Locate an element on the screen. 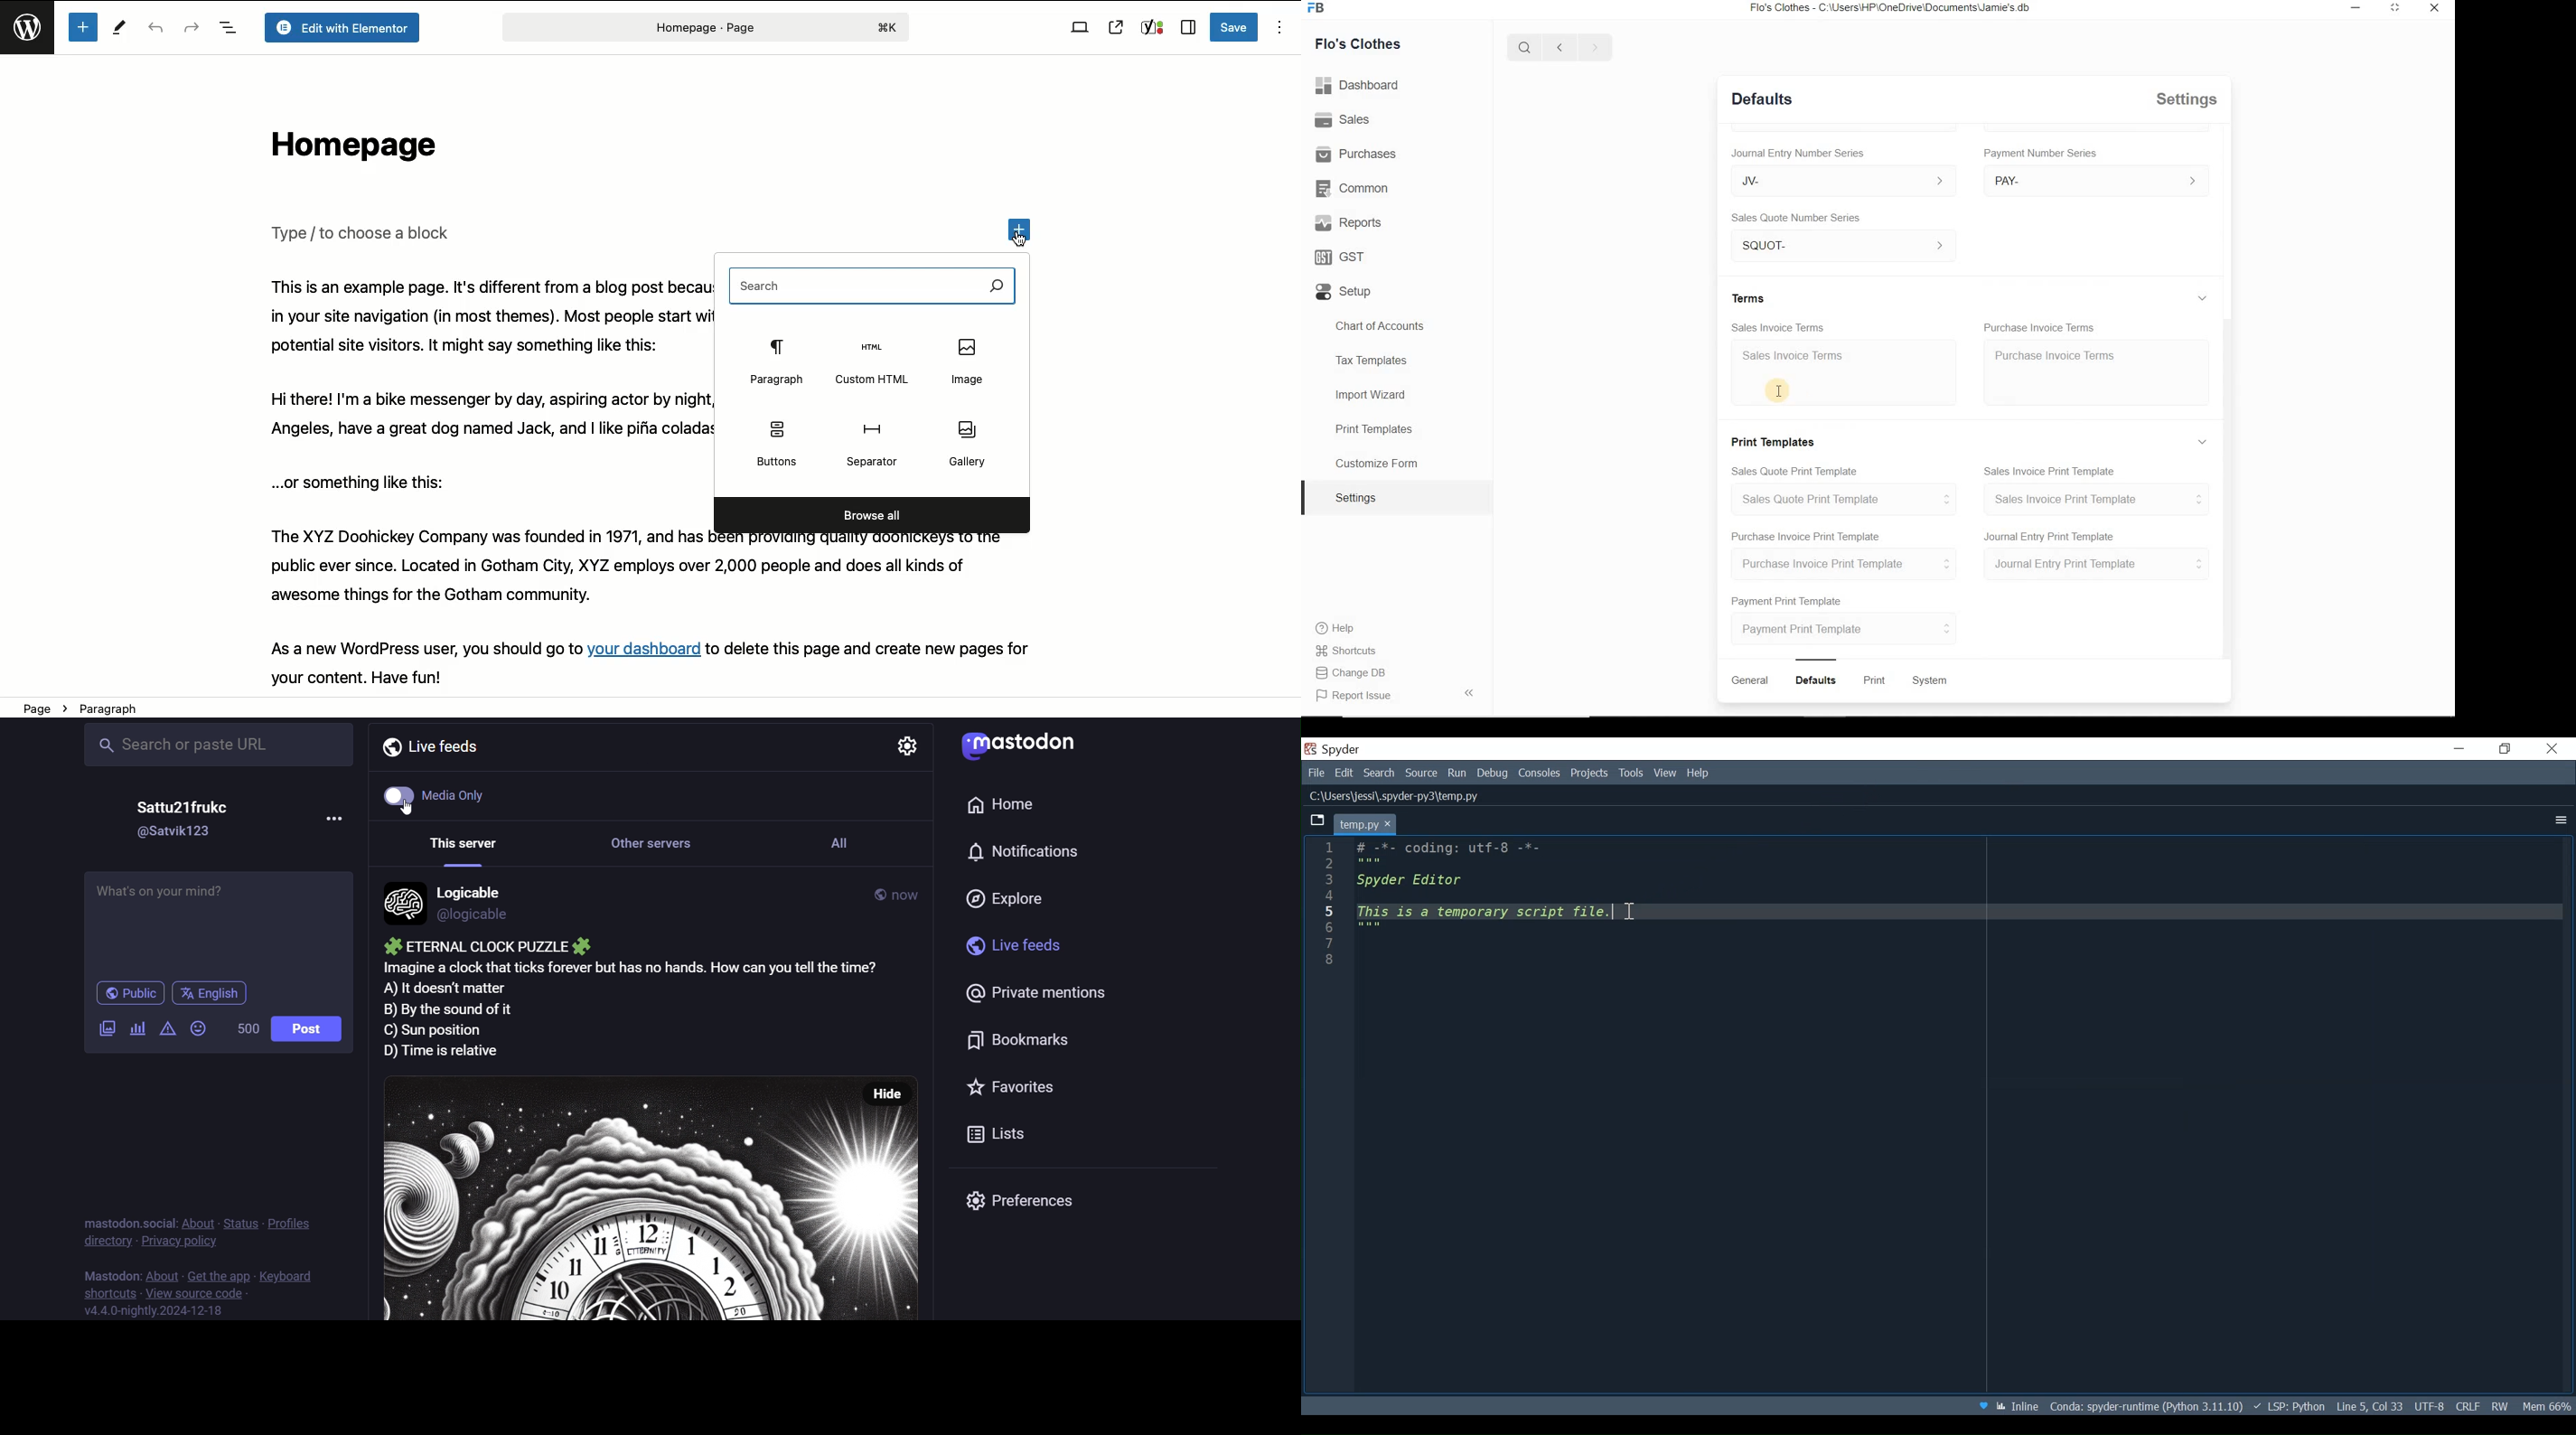 The height and width of the screenshot is (1456, 2576). Sales Quote Number Series is located at coordinates (1796, 218).